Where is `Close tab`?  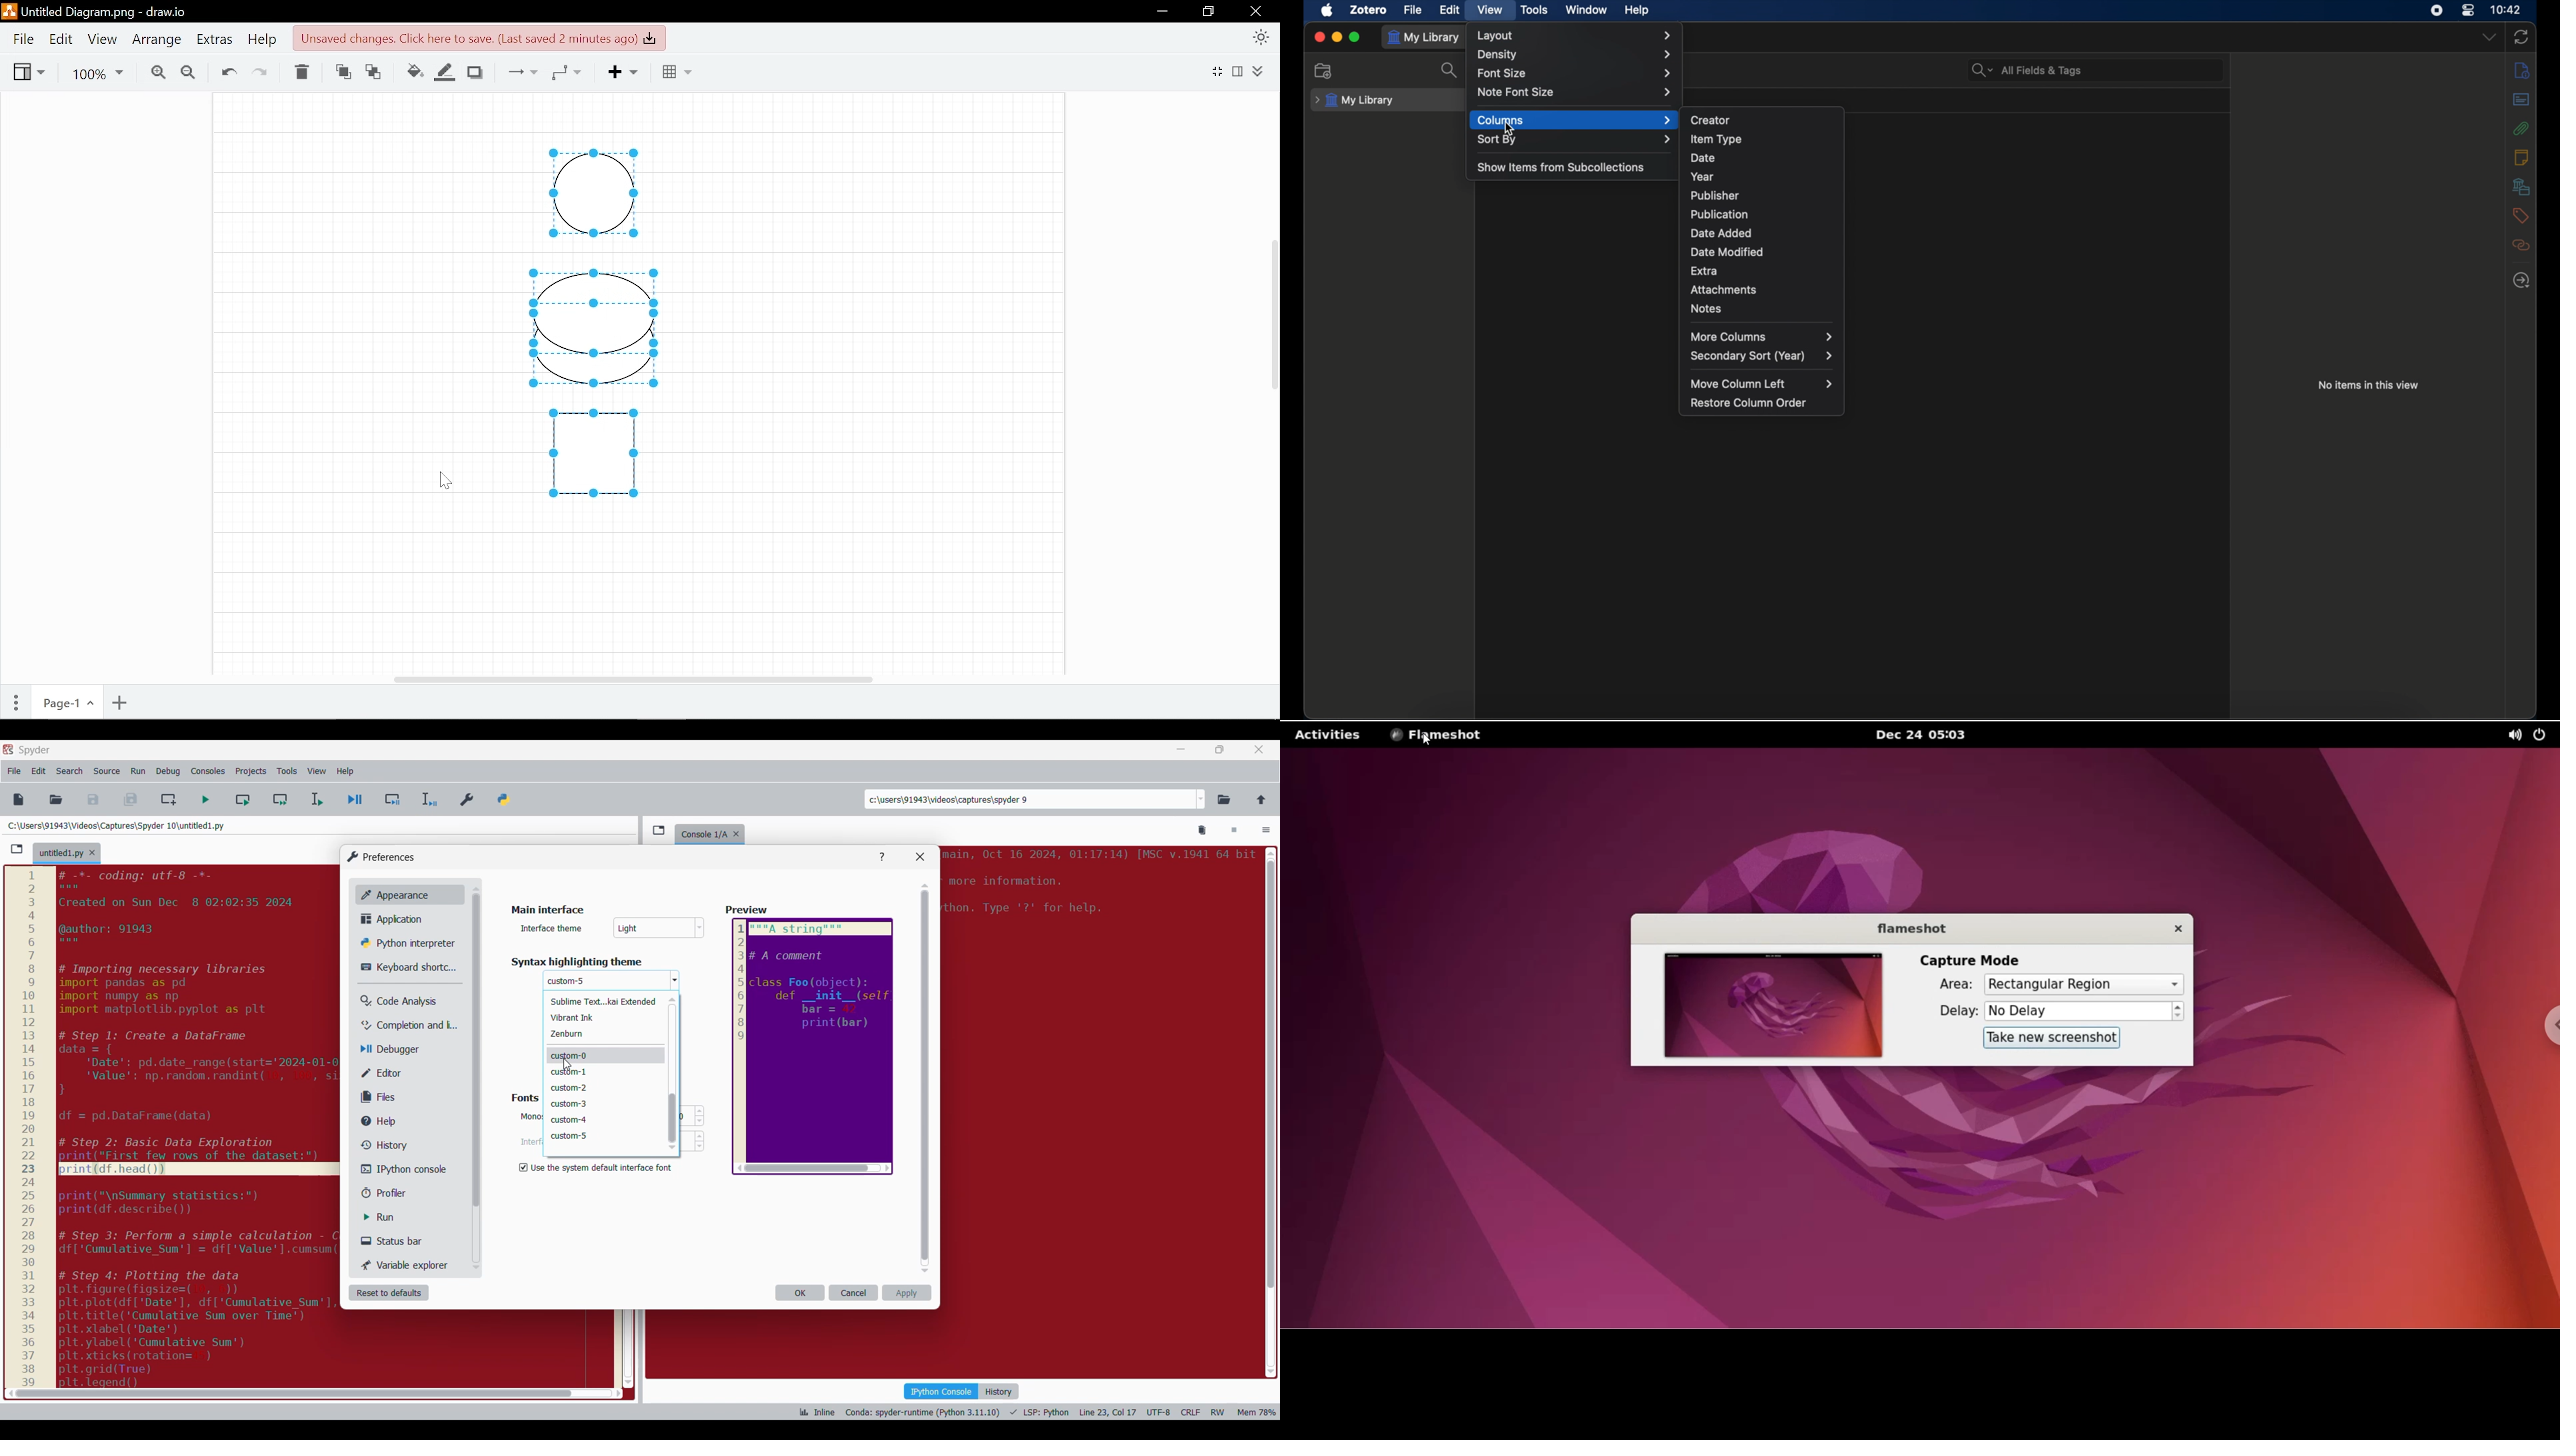
Close tab is located at coordinates (1259, 749).